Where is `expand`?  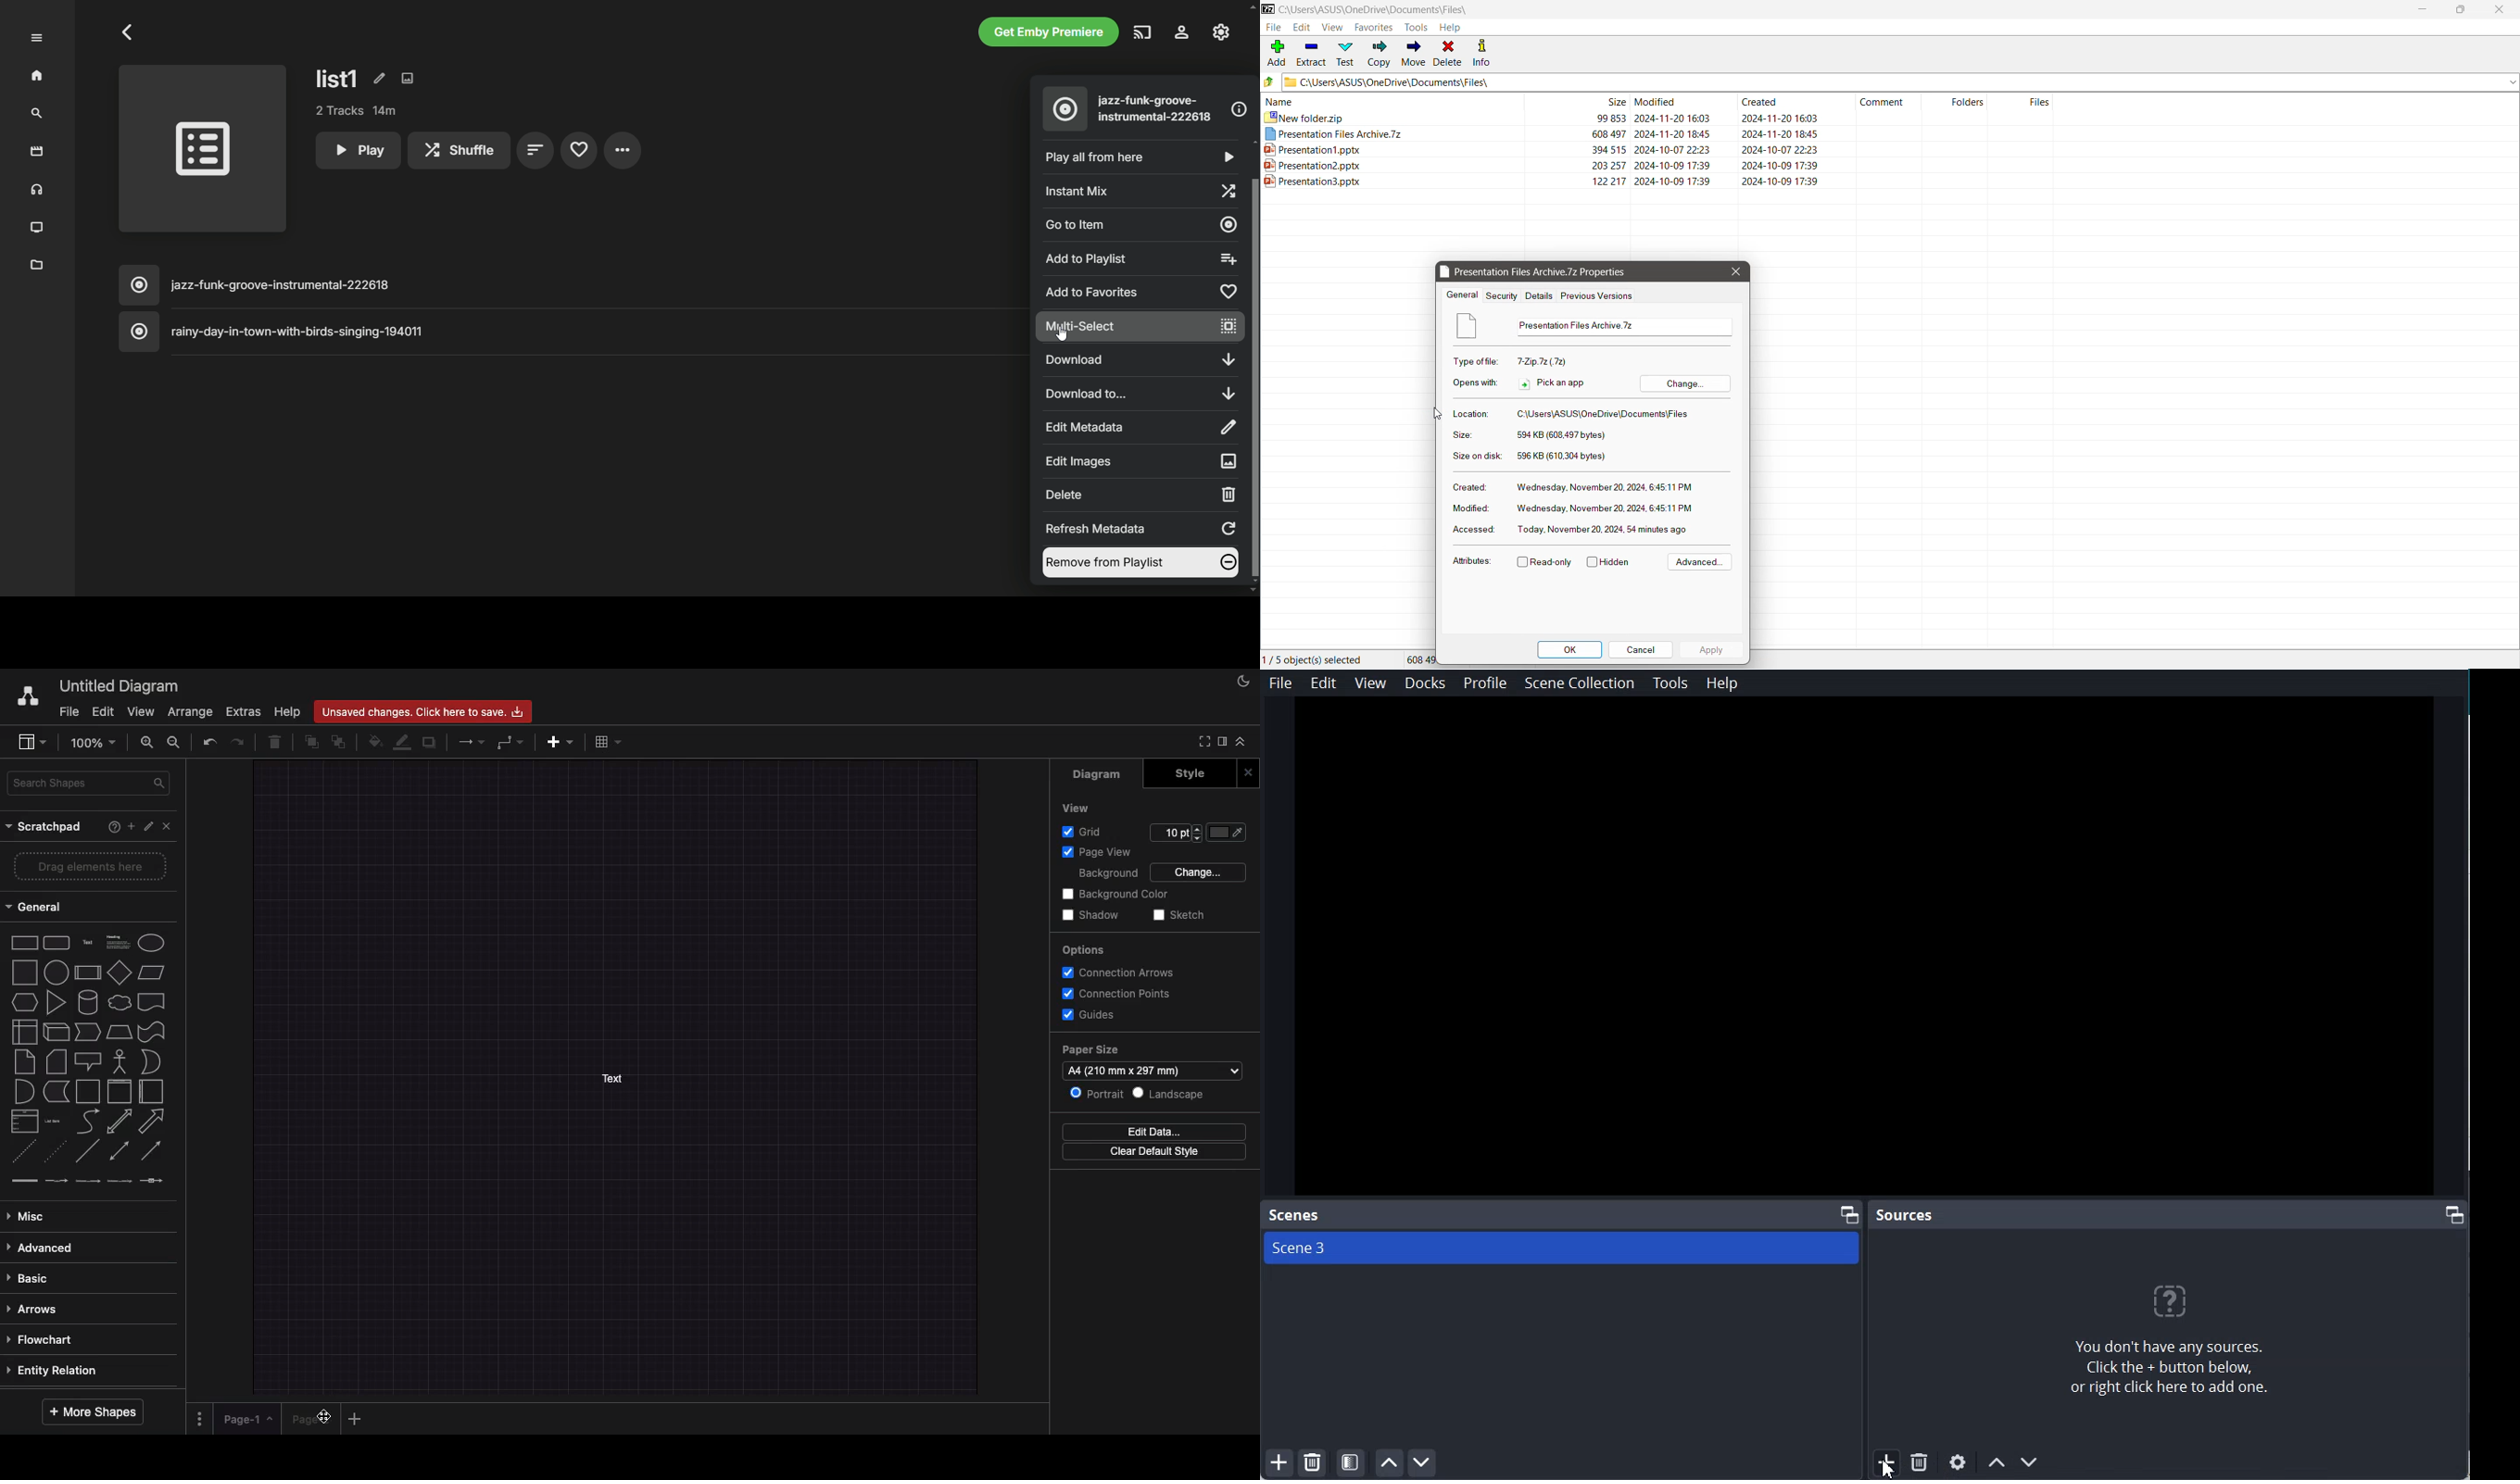
expand is located at coordinates (37, 38).